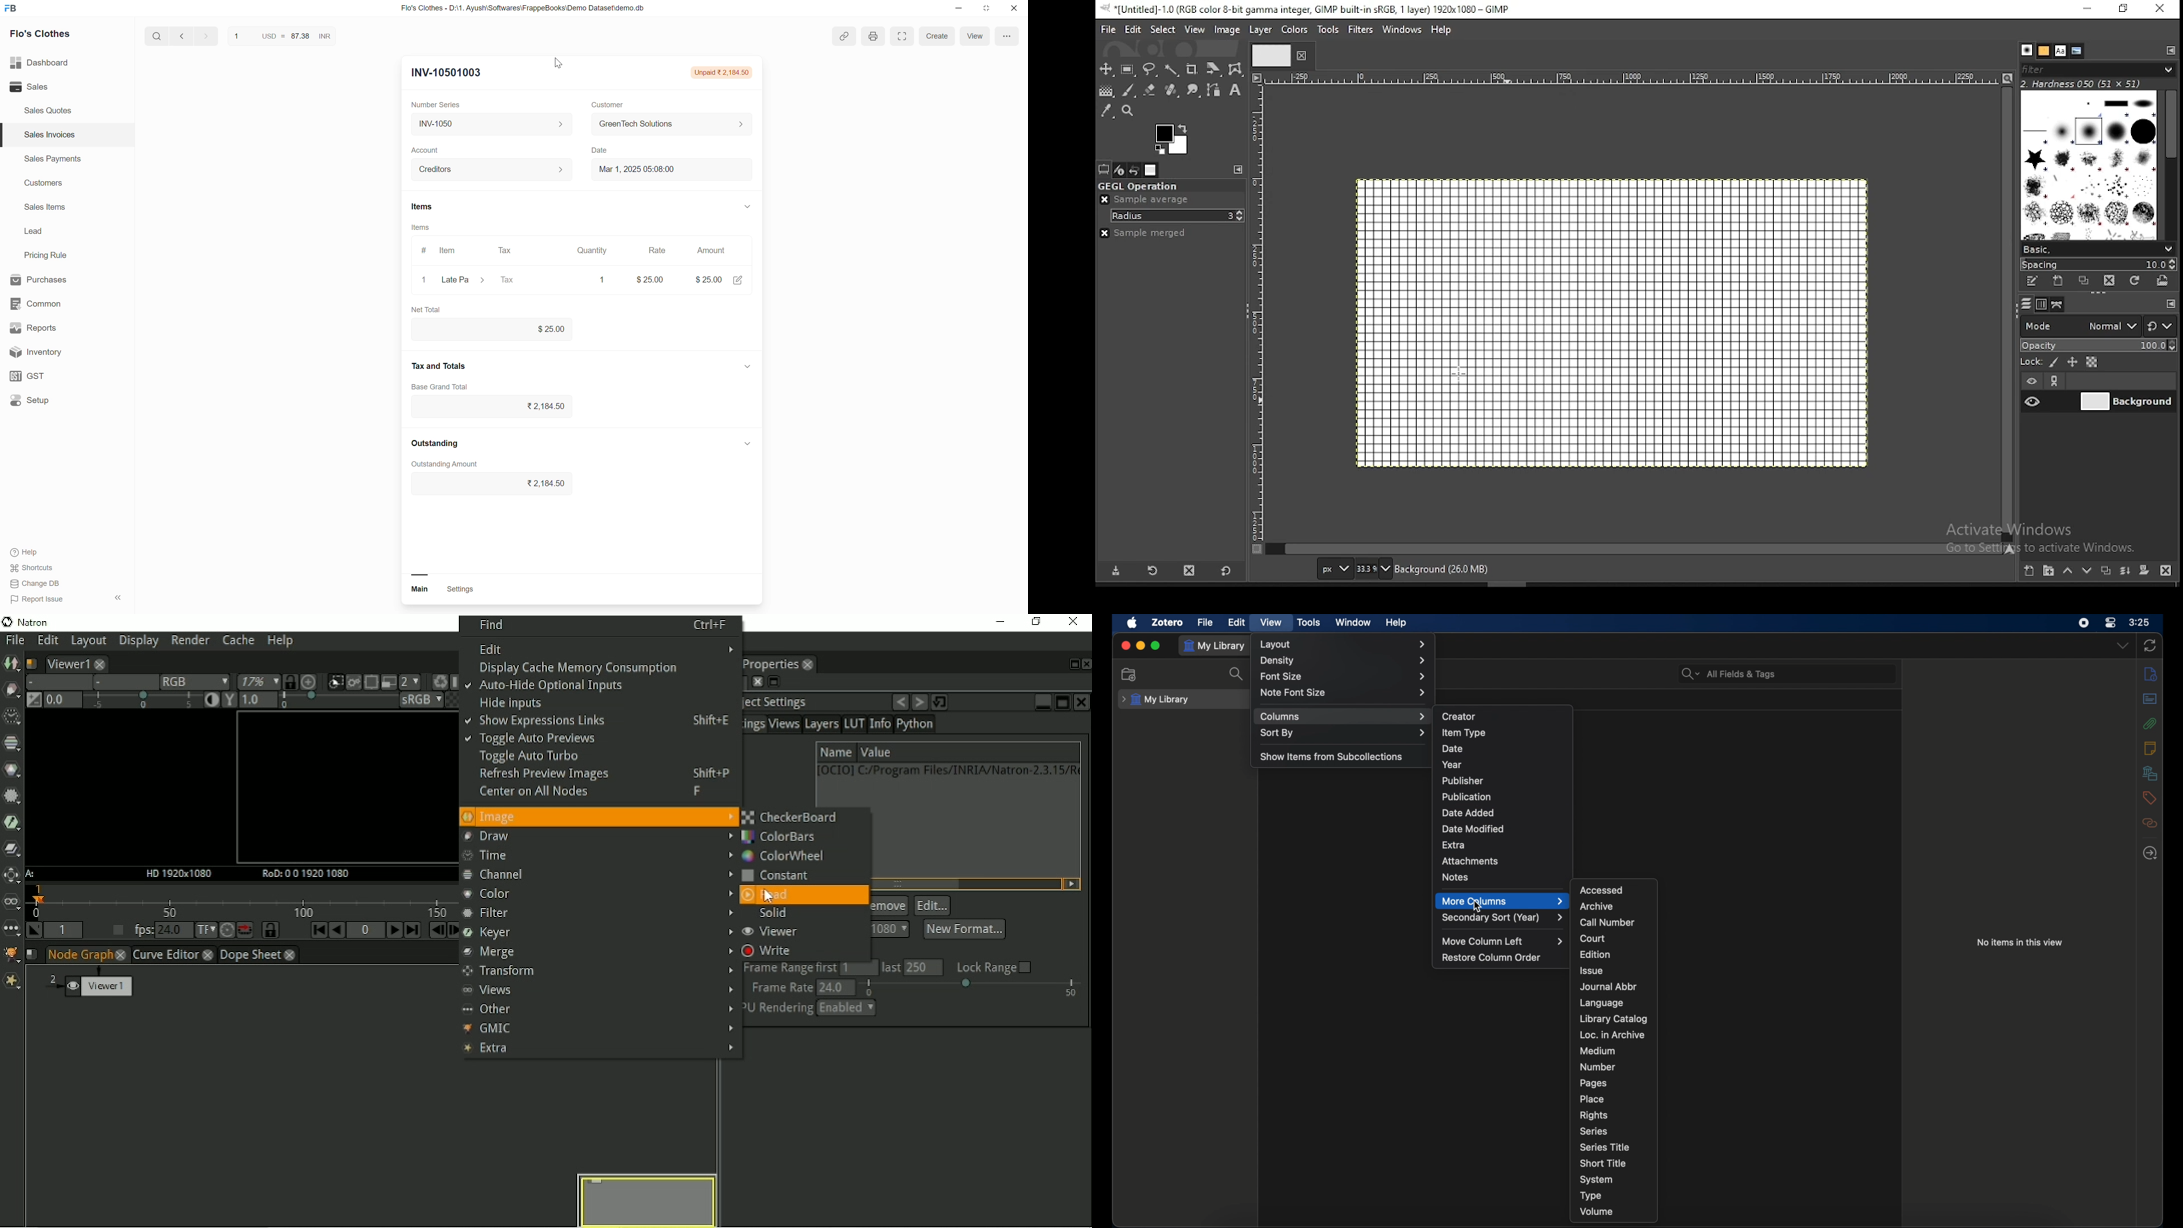 The width and height of the screenshot is (2184, 1232). What do you see at coordinates (1492, 957) in the screenshot?
I see `restore column order` at bounding box center [1492, 957].